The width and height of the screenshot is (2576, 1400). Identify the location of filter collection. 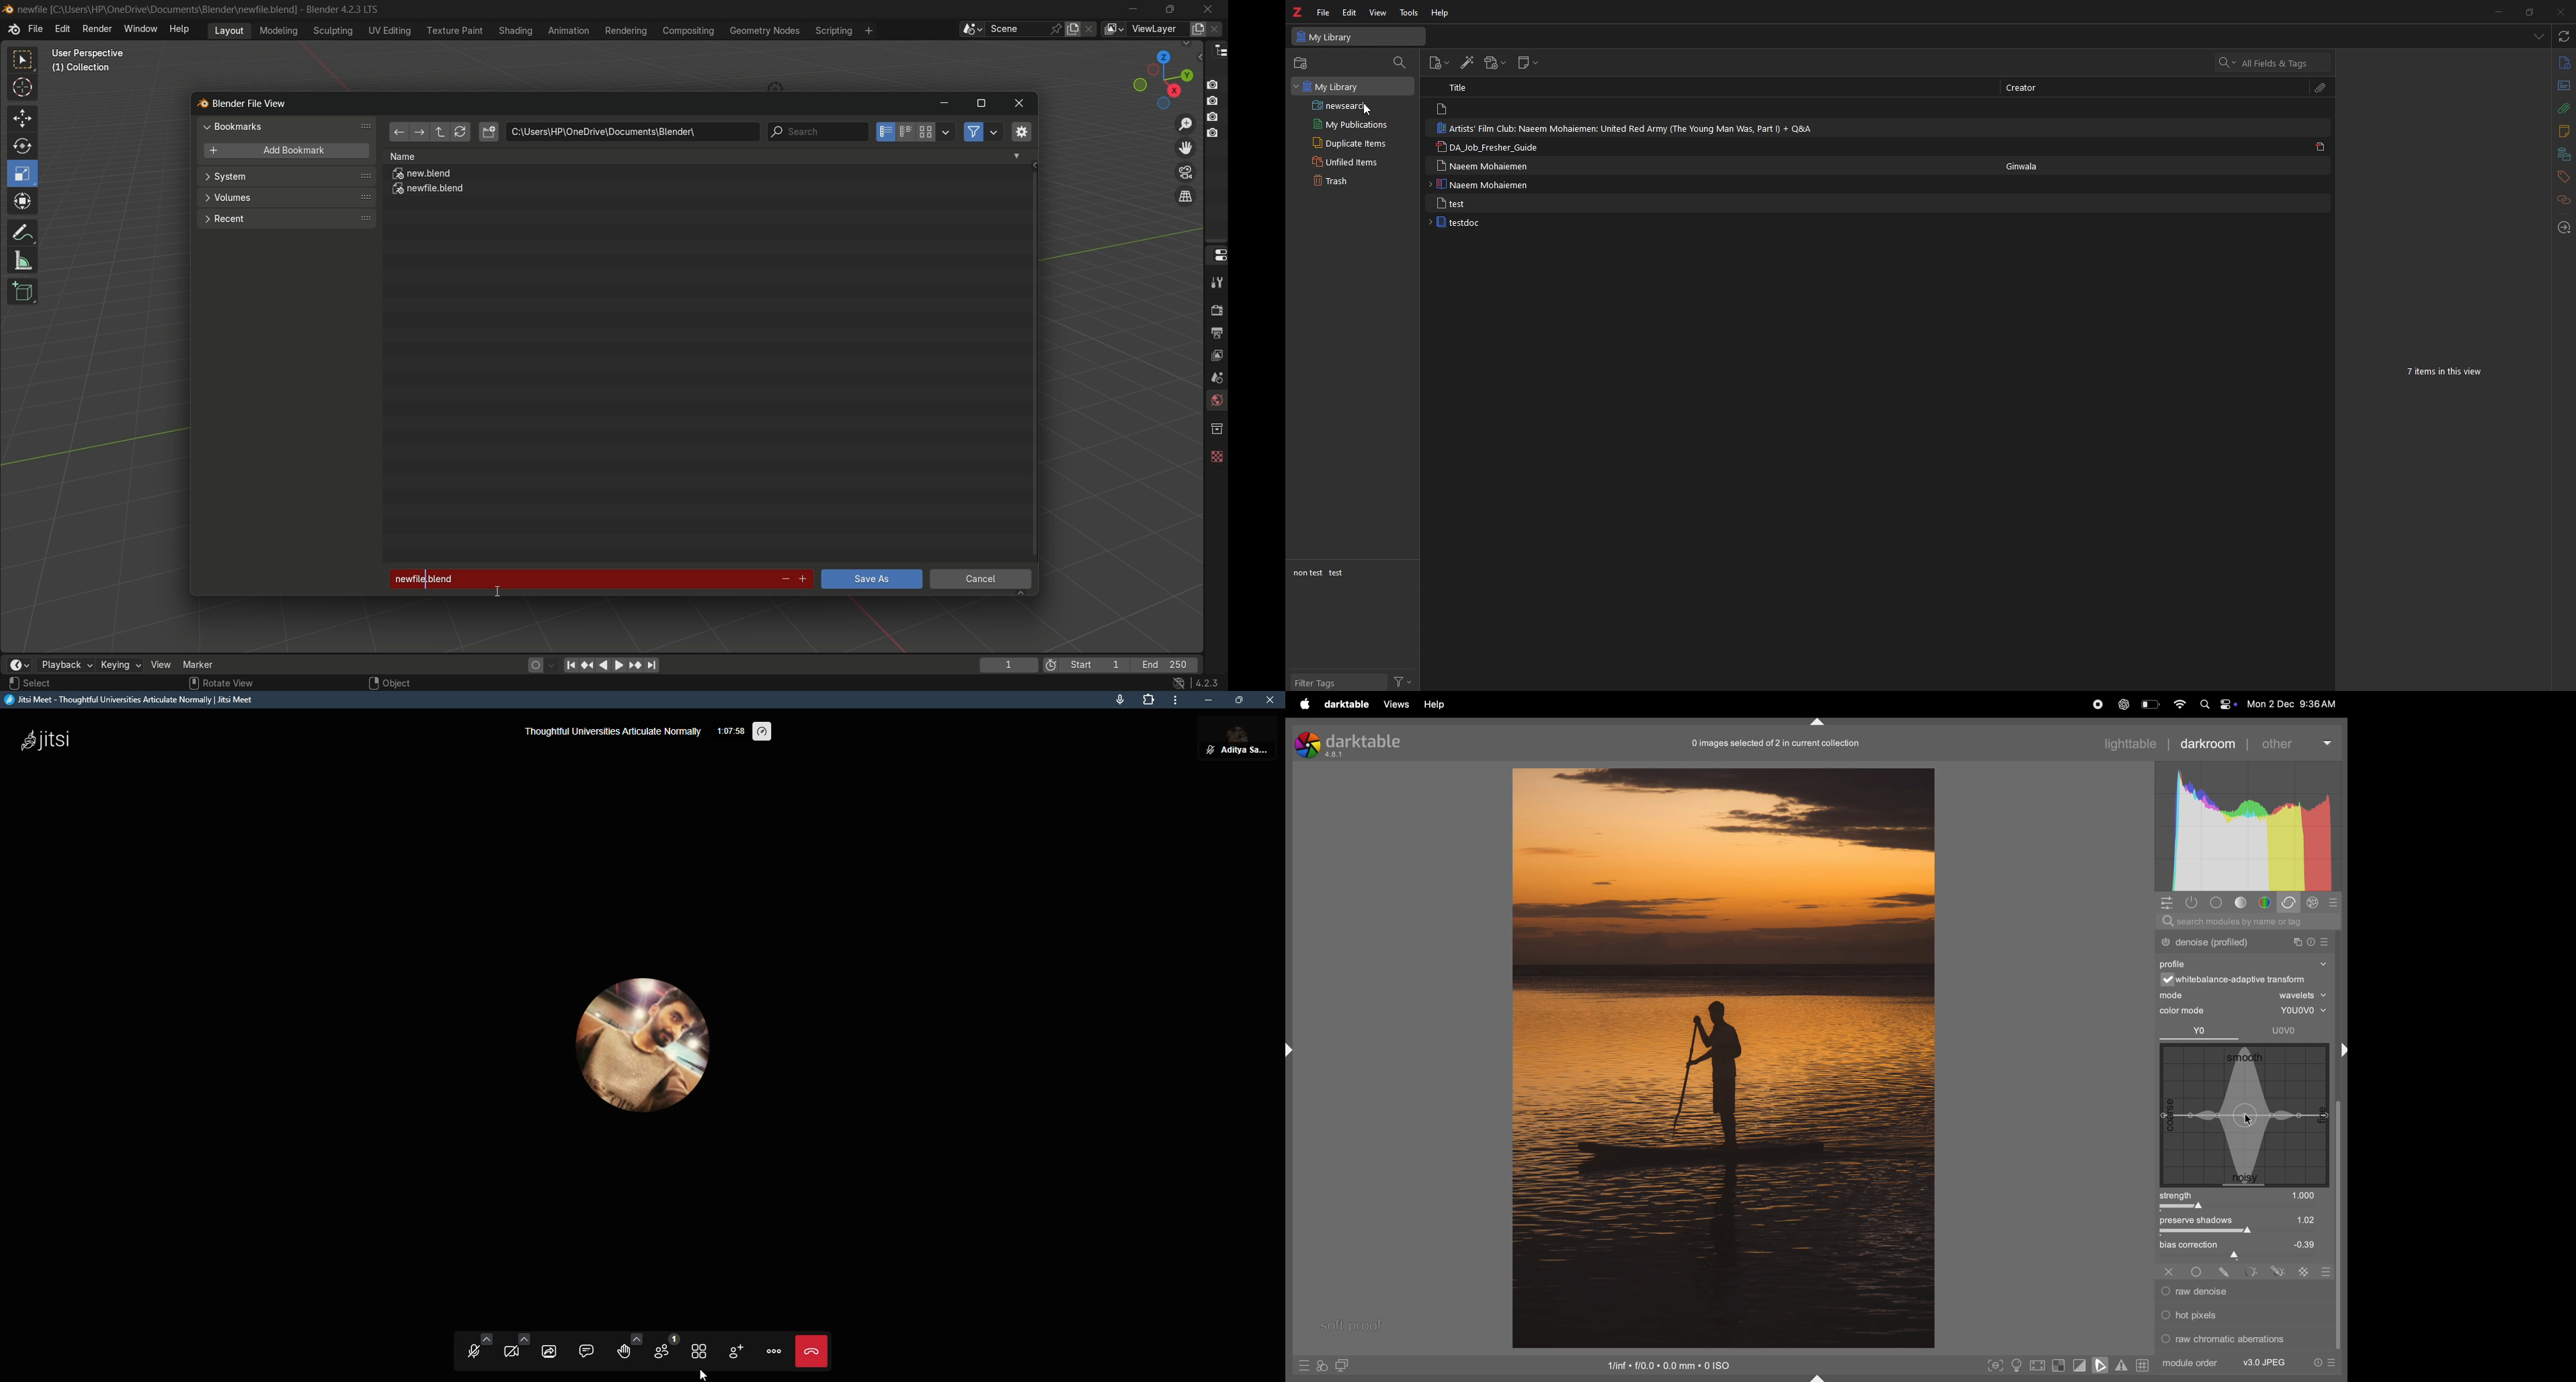
(1400, 63).